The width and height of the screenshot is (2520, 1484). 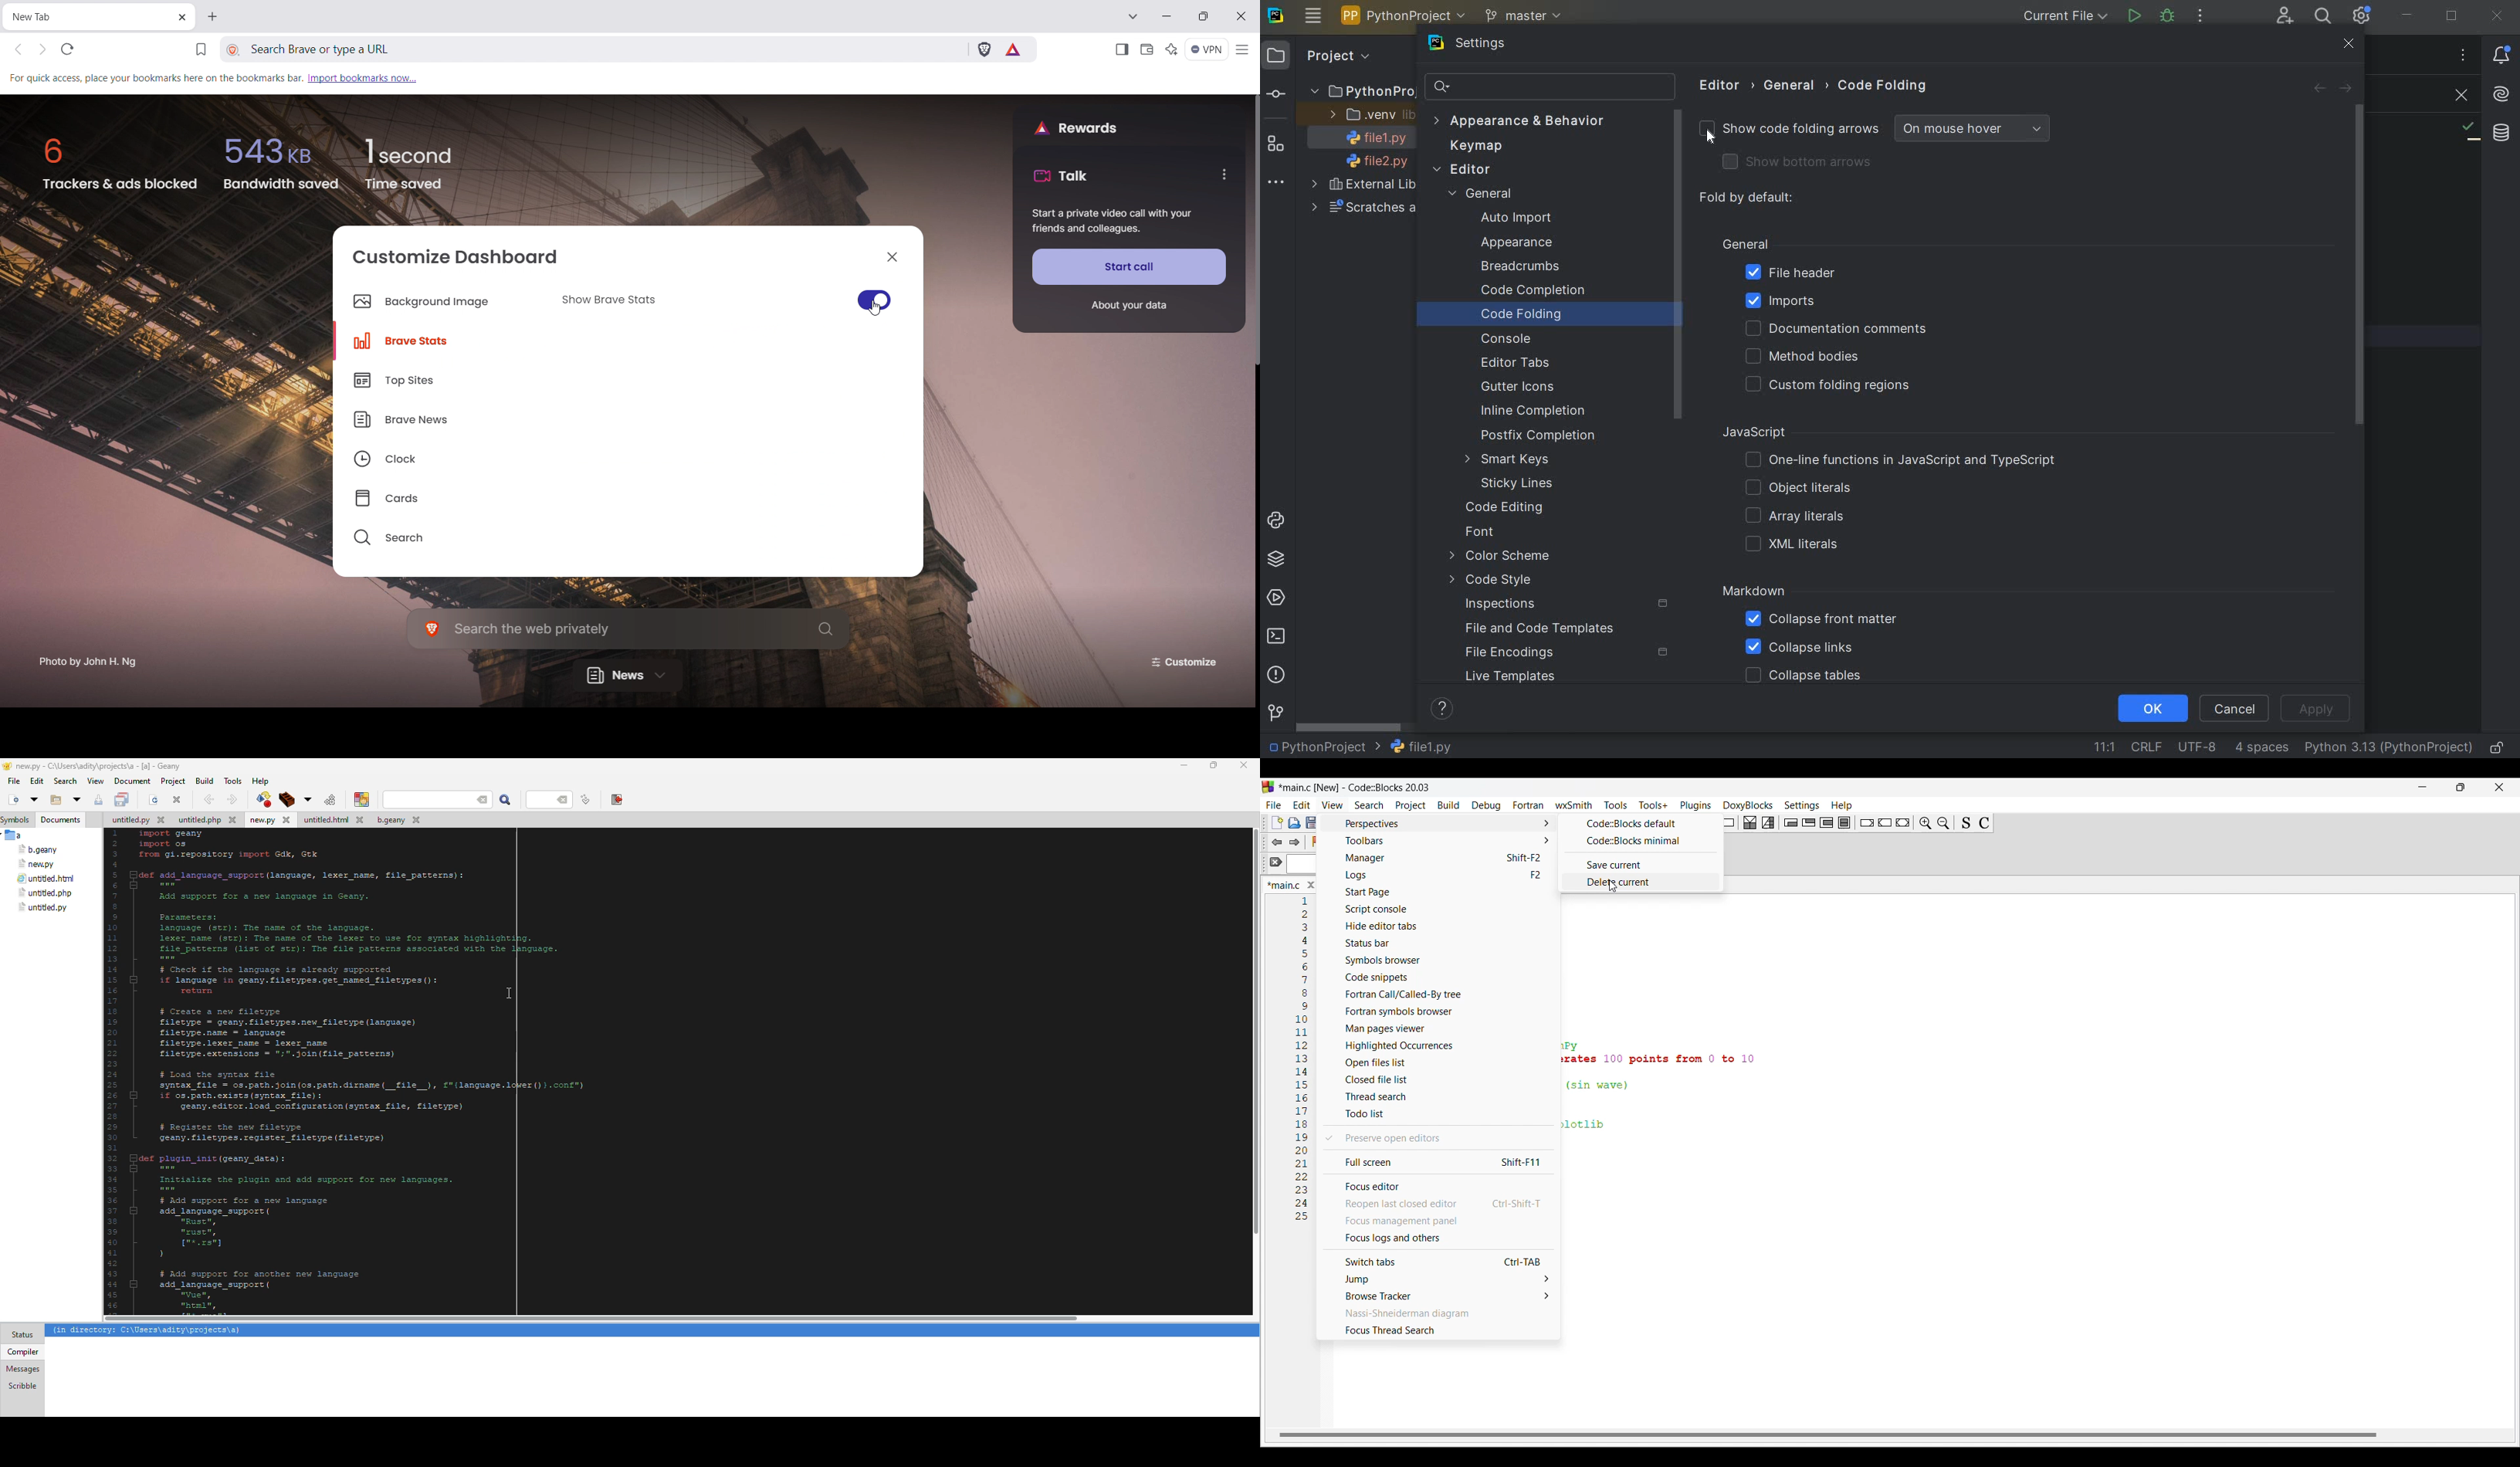 I want to click on Minimal view, so click(x=1639, y=841).